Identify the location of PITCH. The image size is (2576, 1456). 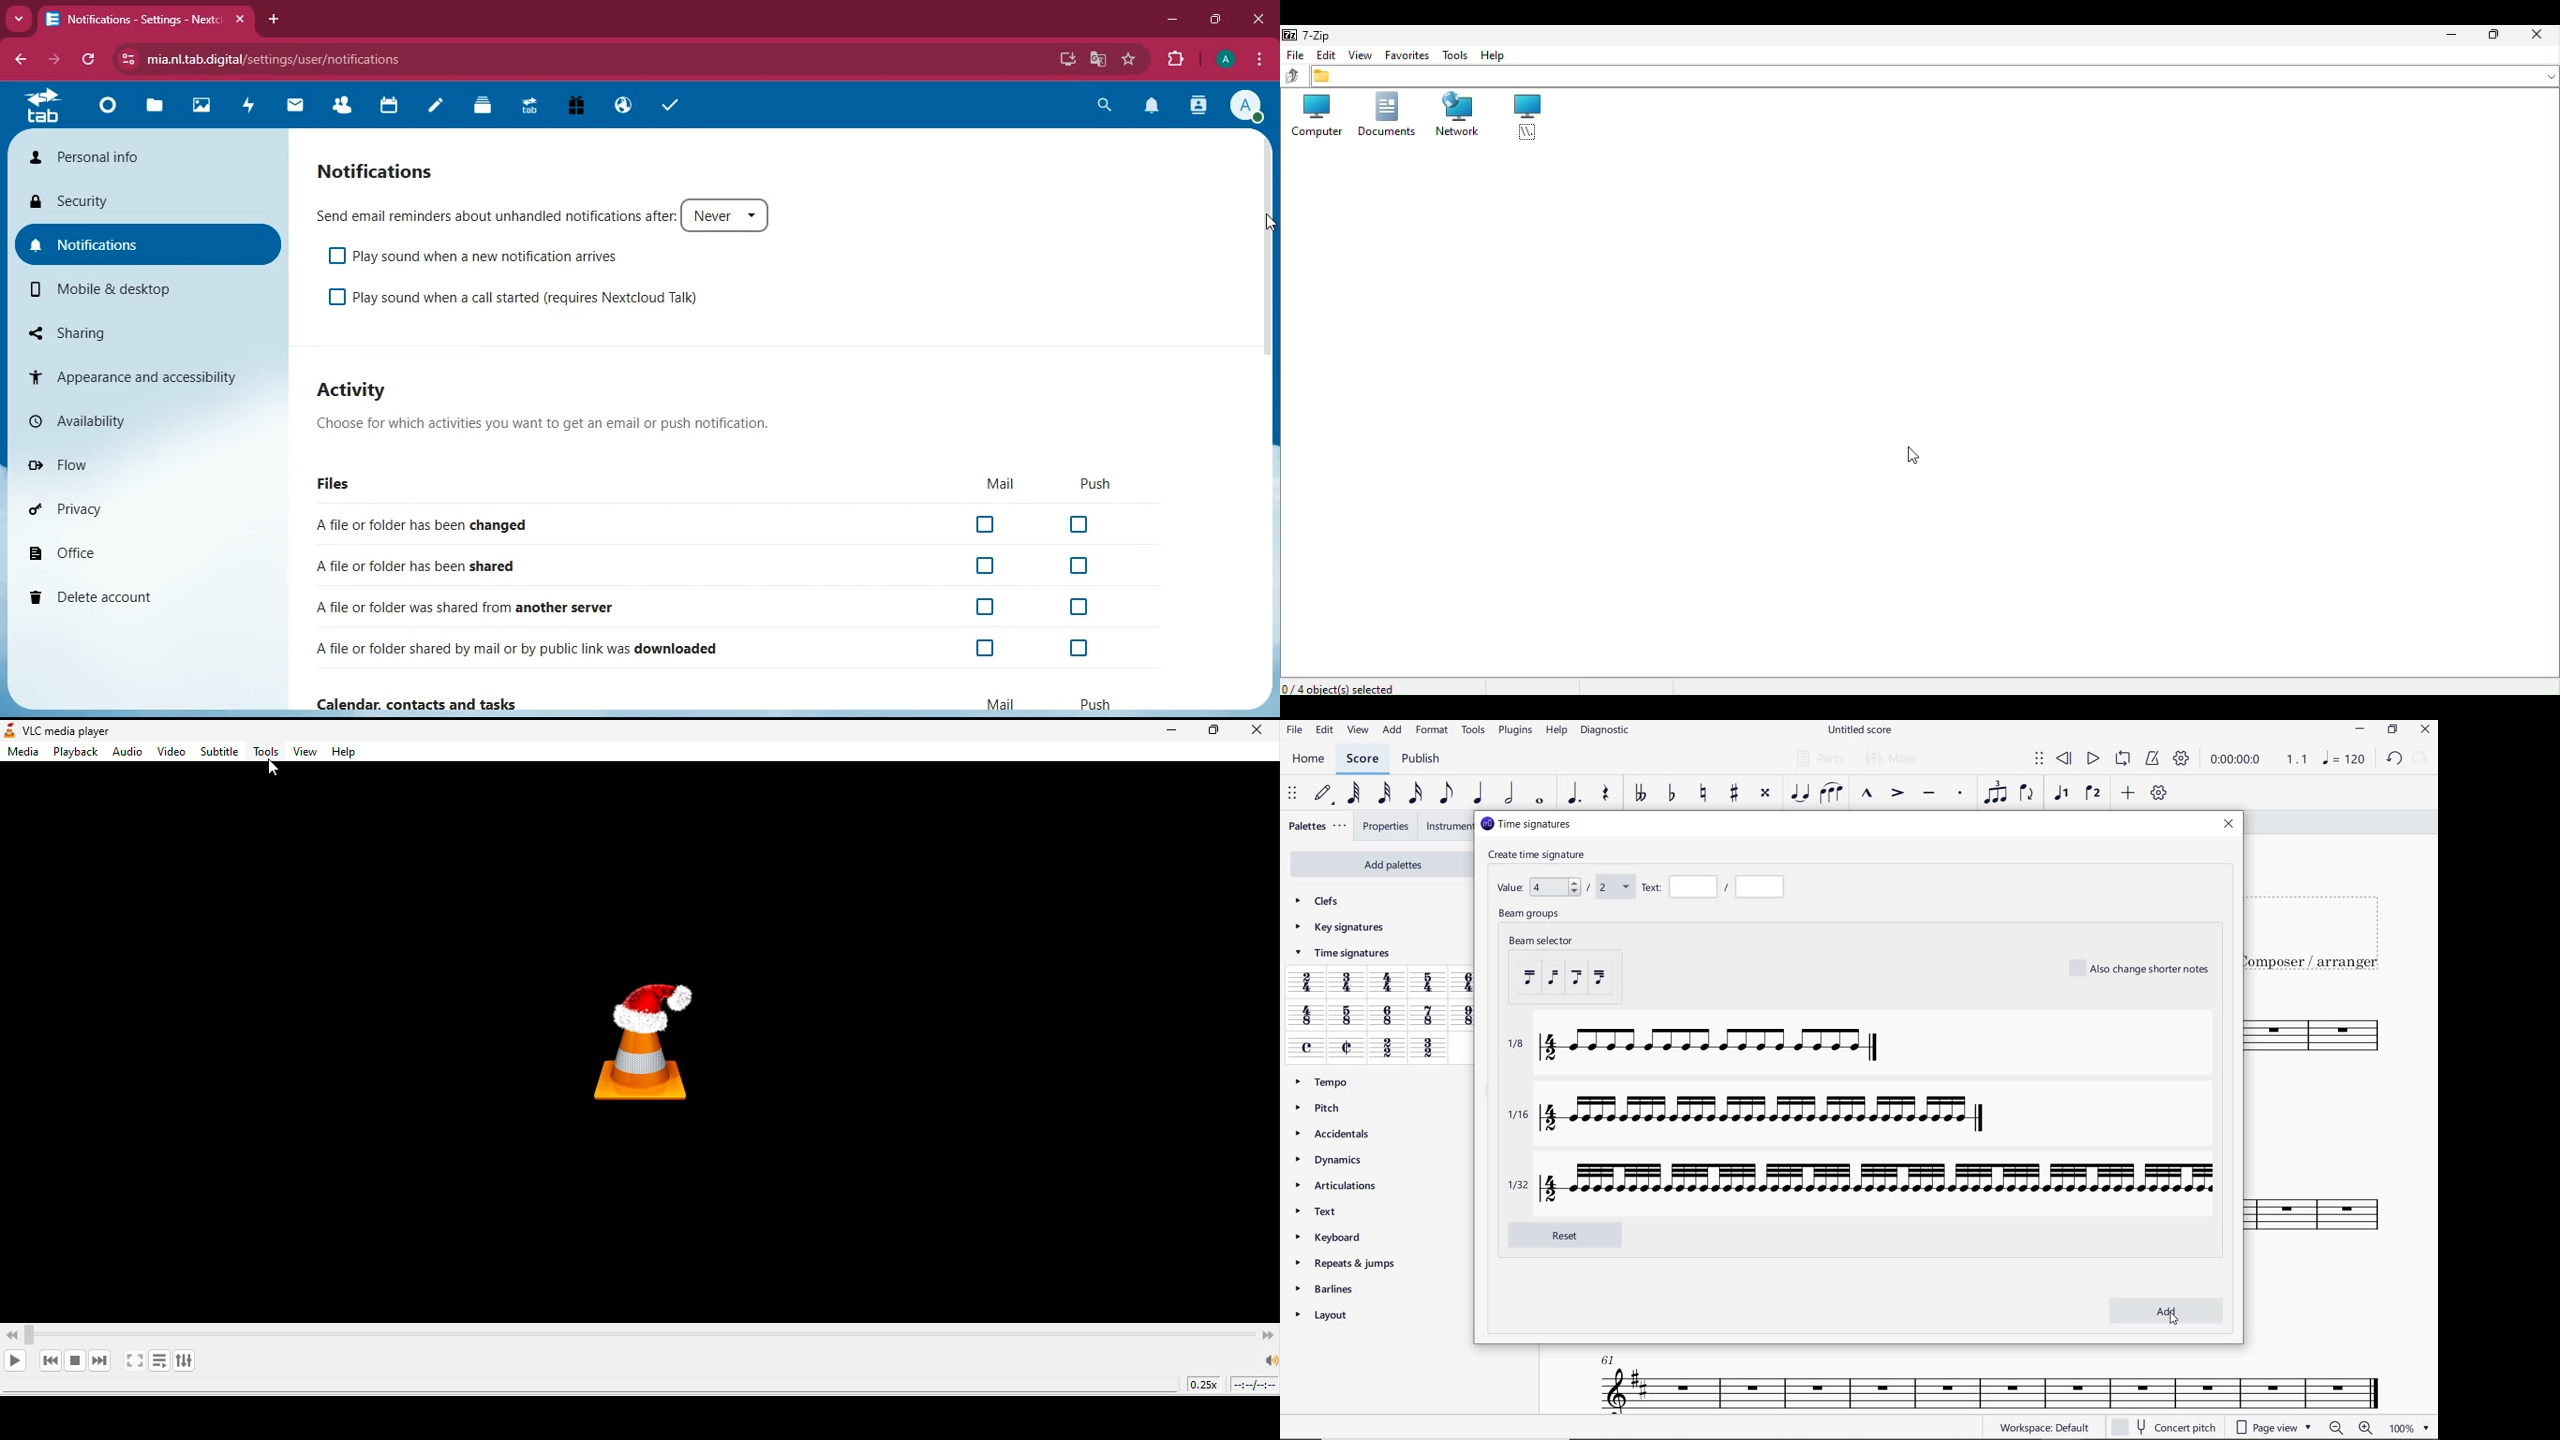
(1321, 1108).